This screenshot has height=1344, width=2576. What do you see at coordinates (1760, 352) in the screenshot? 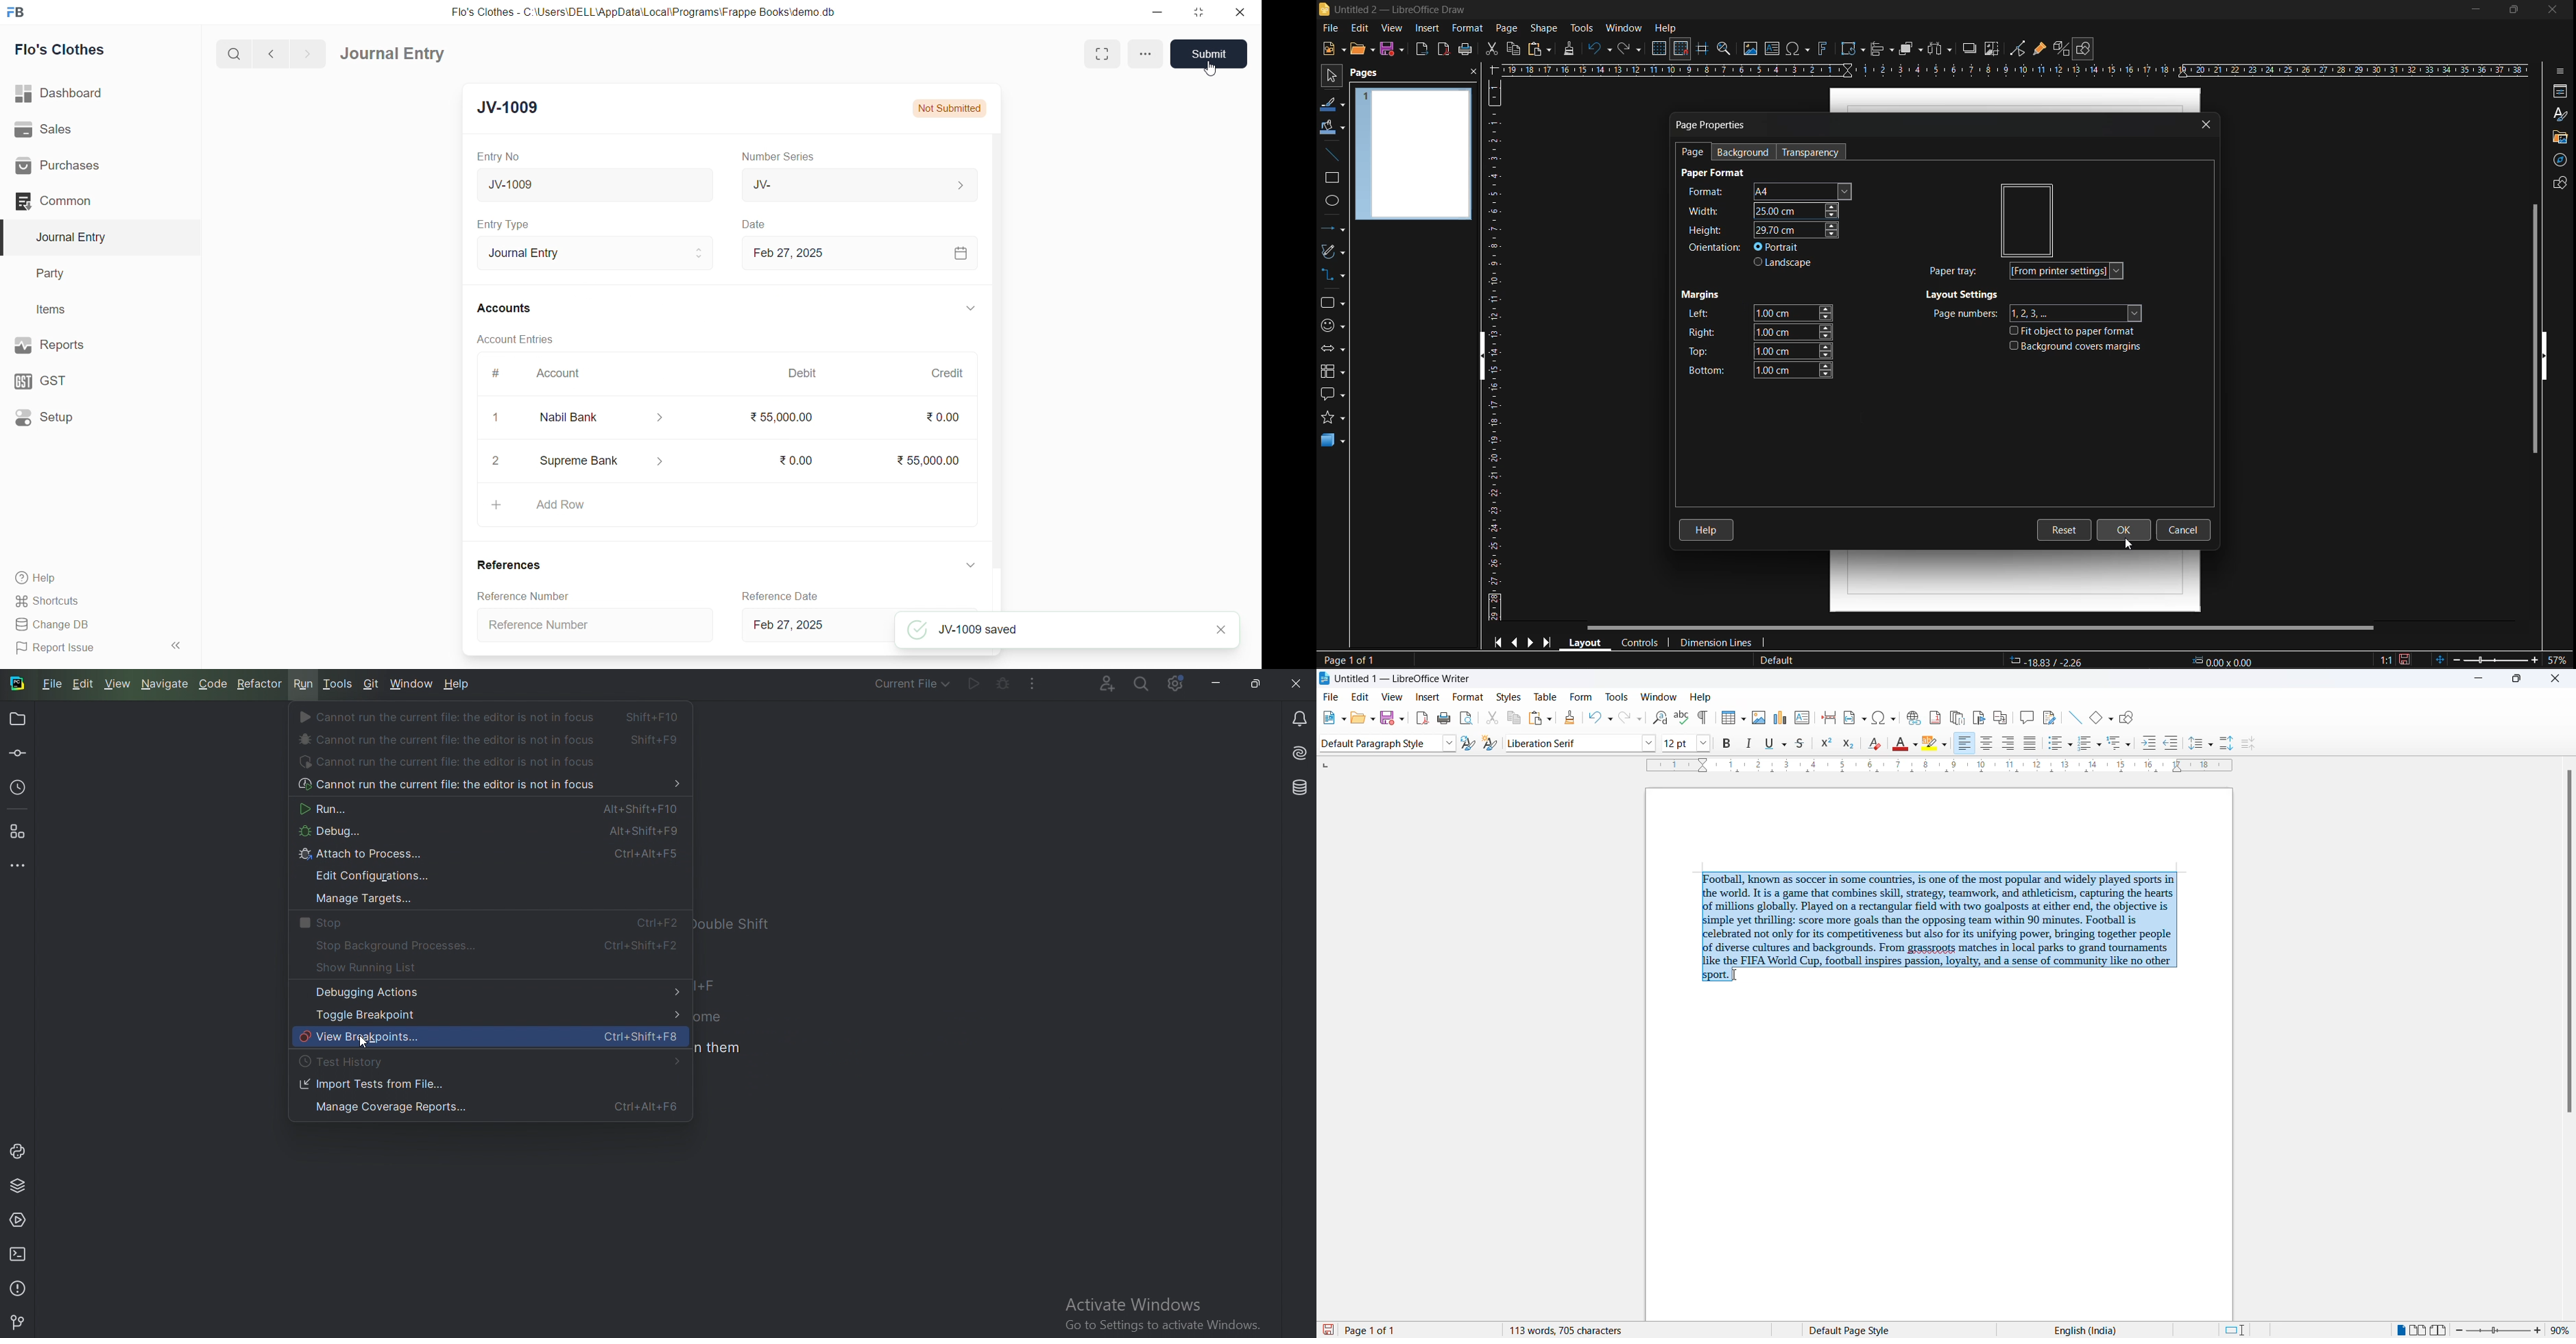
I see `top` at bounding box center [1760, 352].